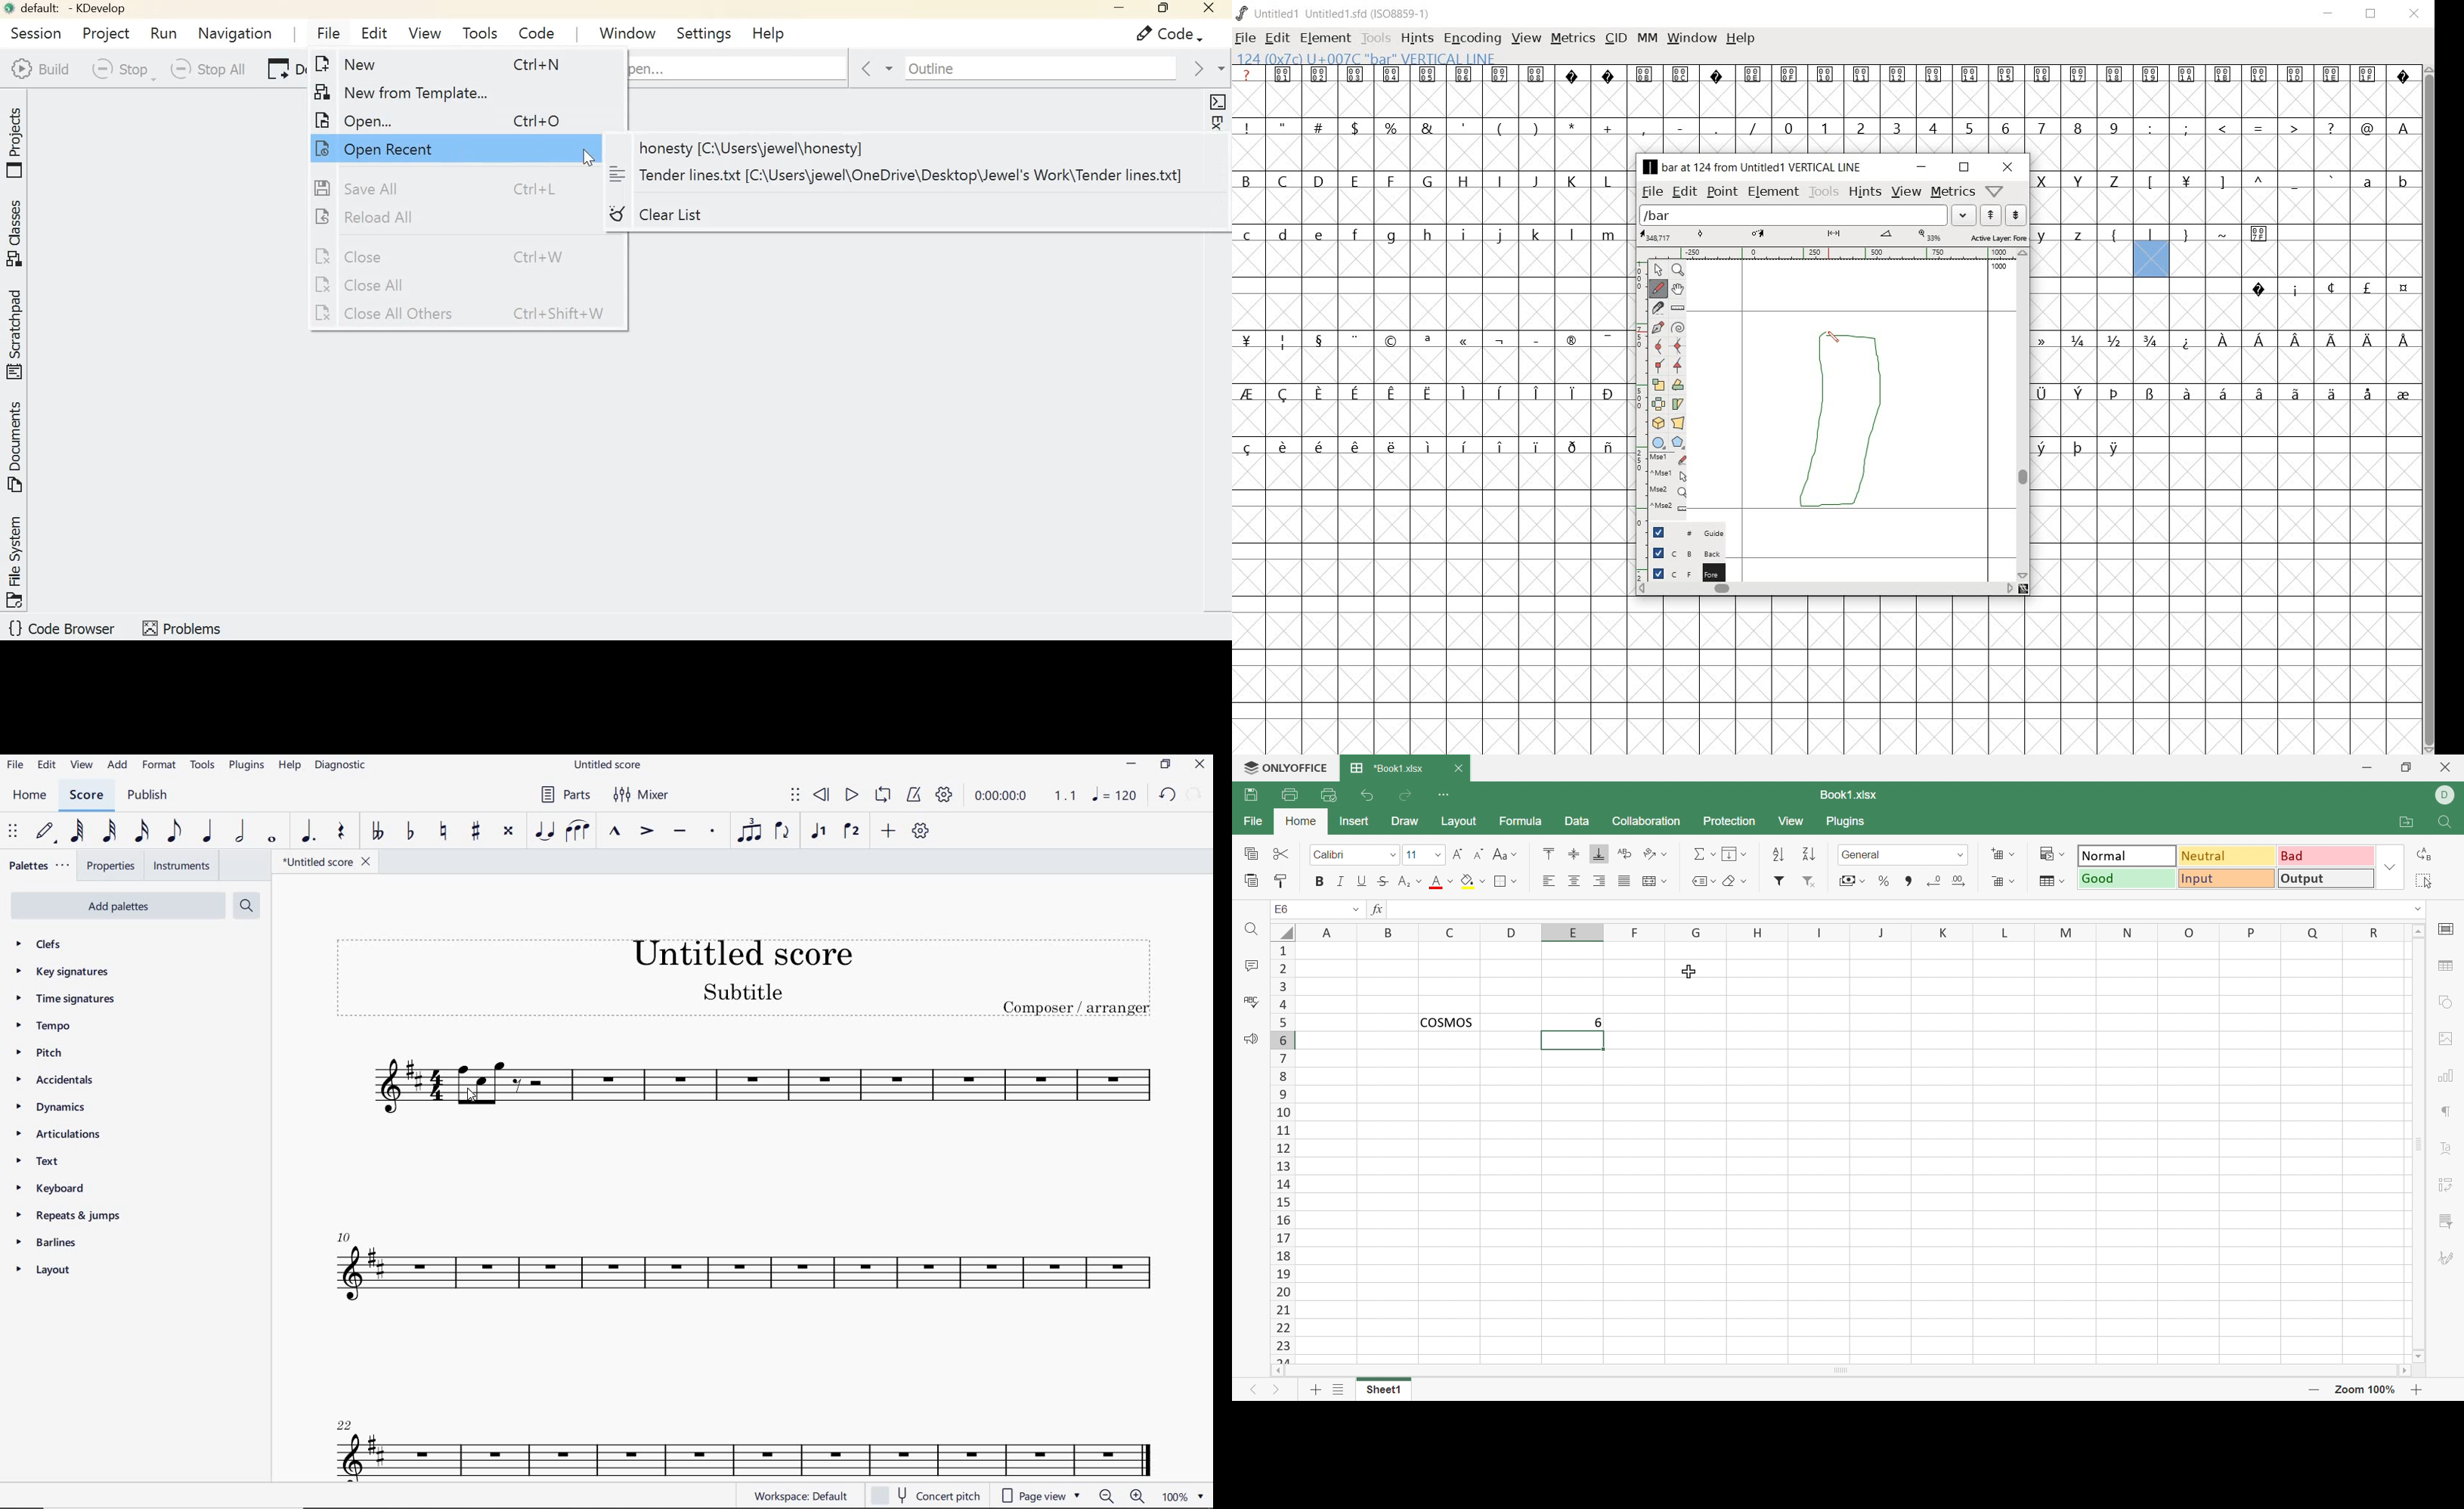 Image resolution: width=2464 pixels, height=1512 pixels. What do you see at coordinates (926, 1497) in the screenshot?
I see `CONCERT PITCH` at bounding box center [926, 1497].